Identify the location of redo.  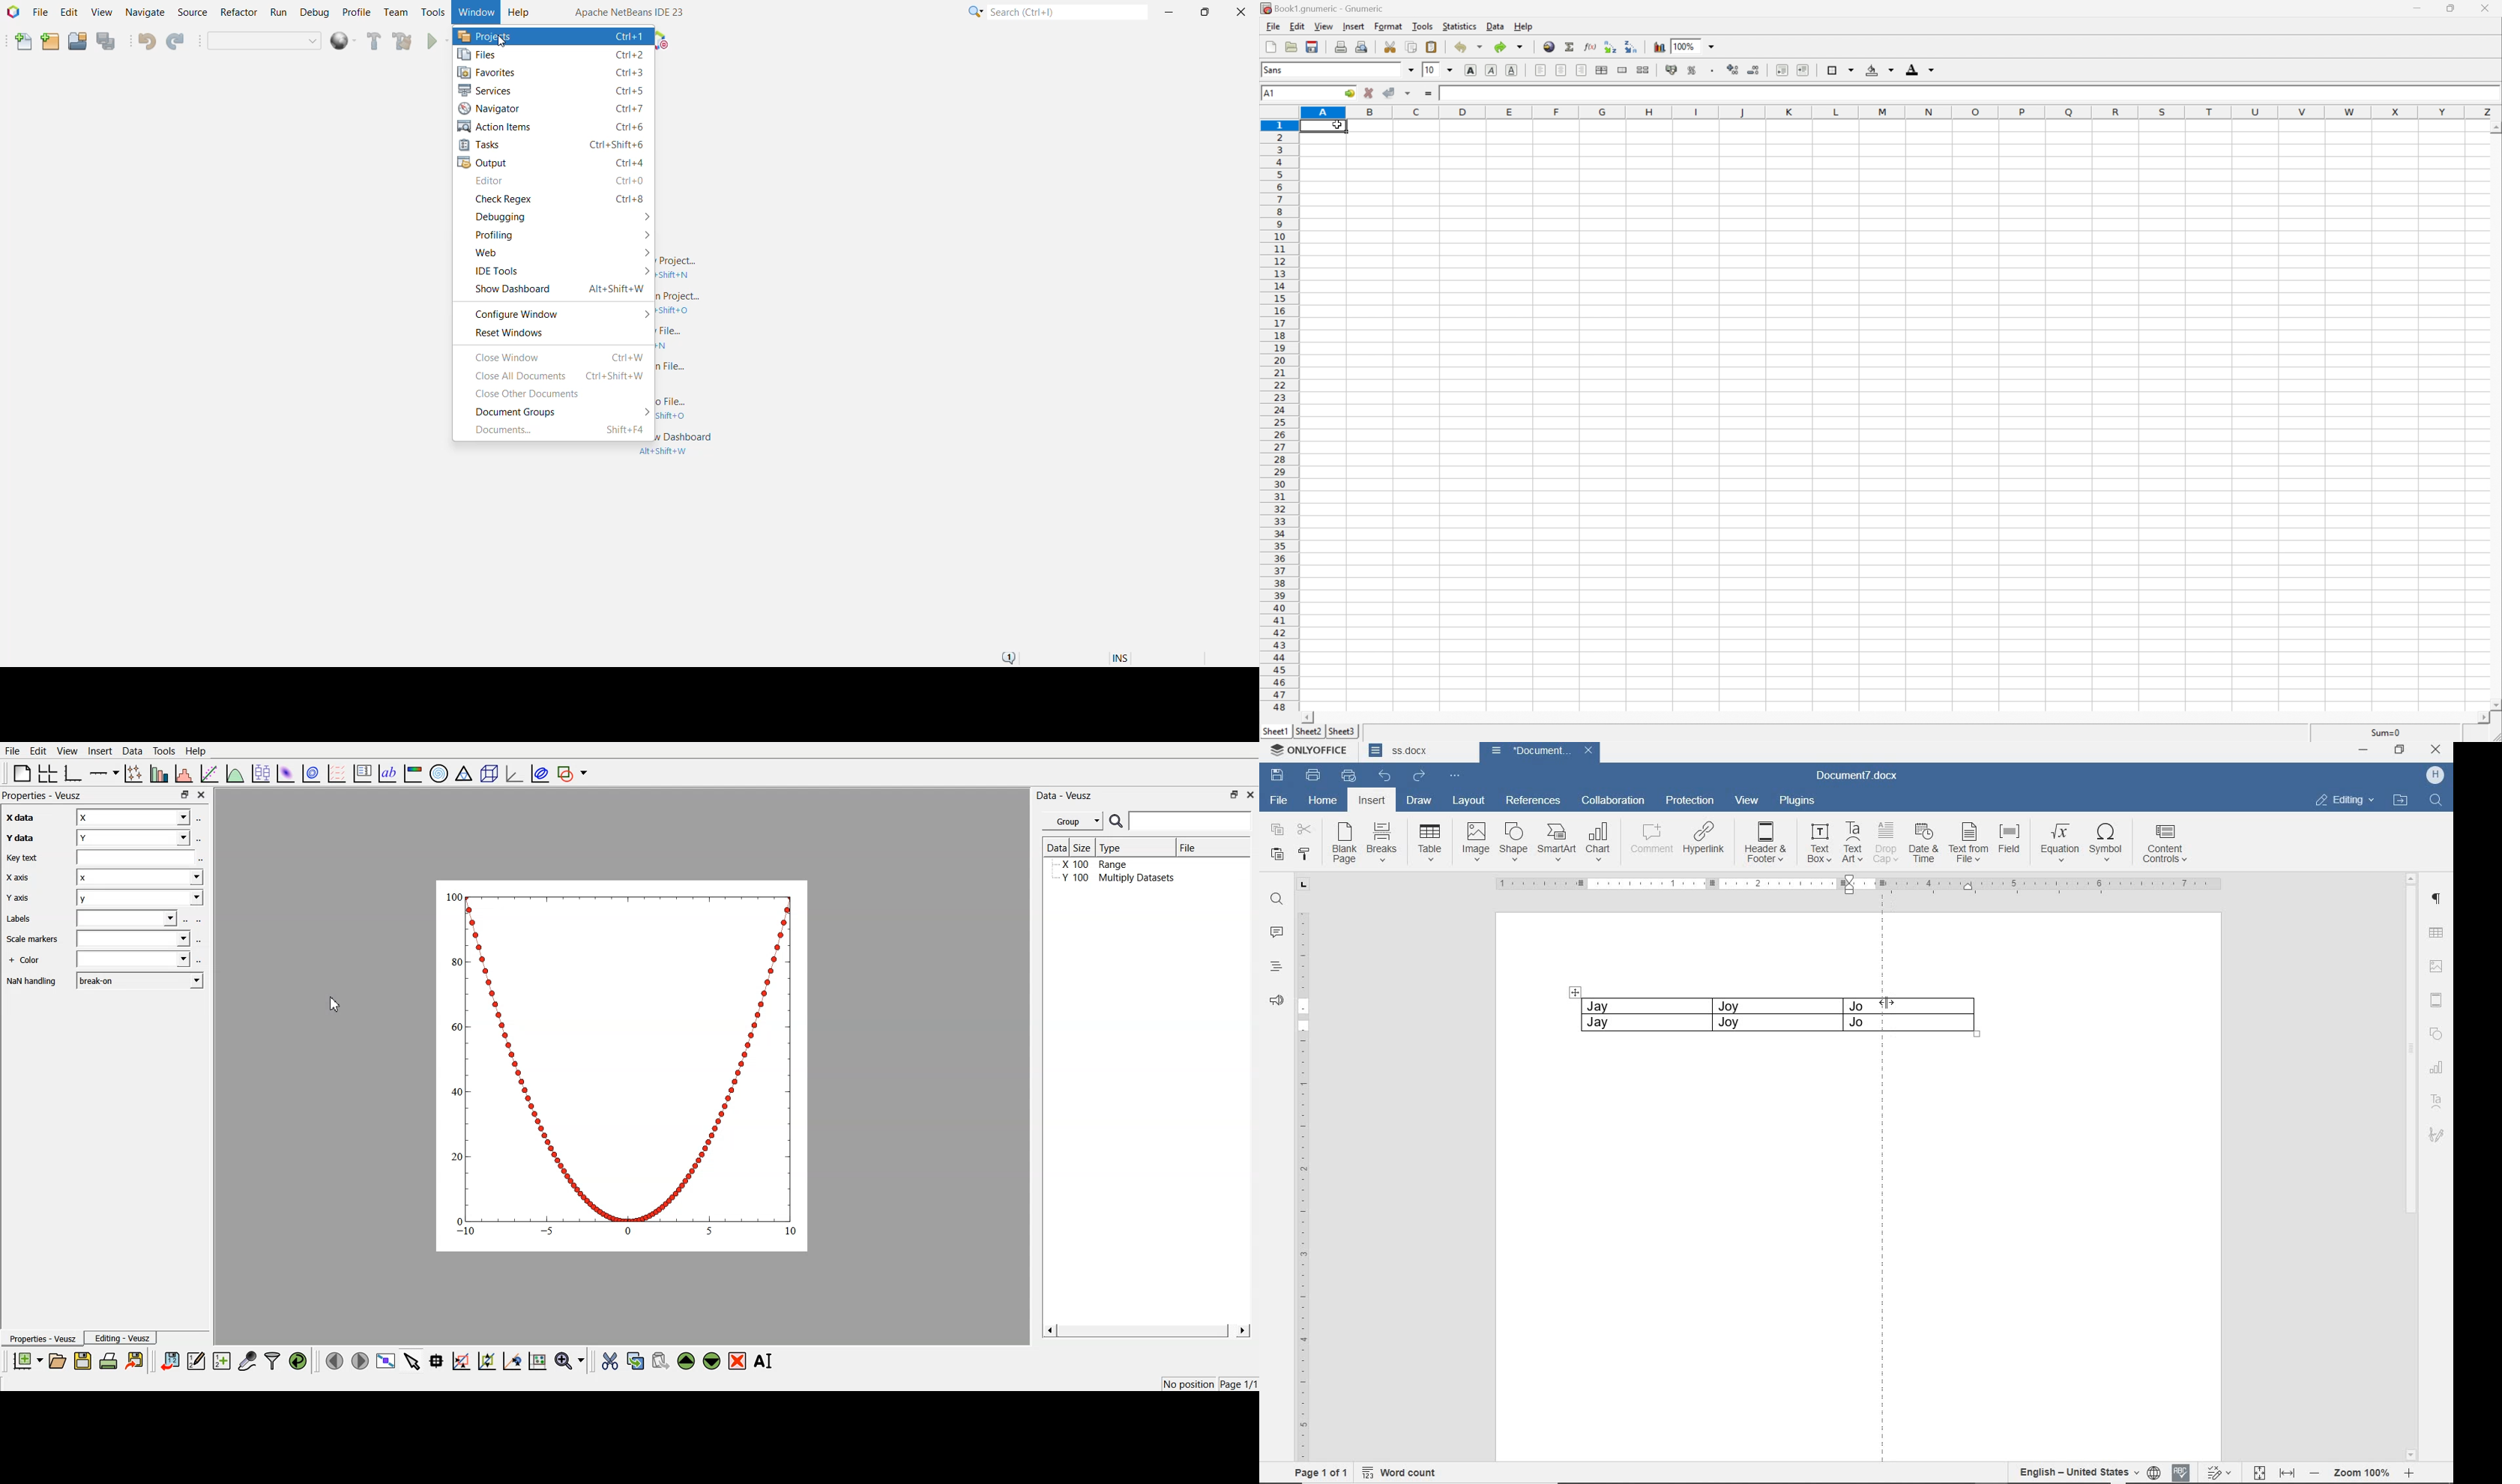
(1510, 47).